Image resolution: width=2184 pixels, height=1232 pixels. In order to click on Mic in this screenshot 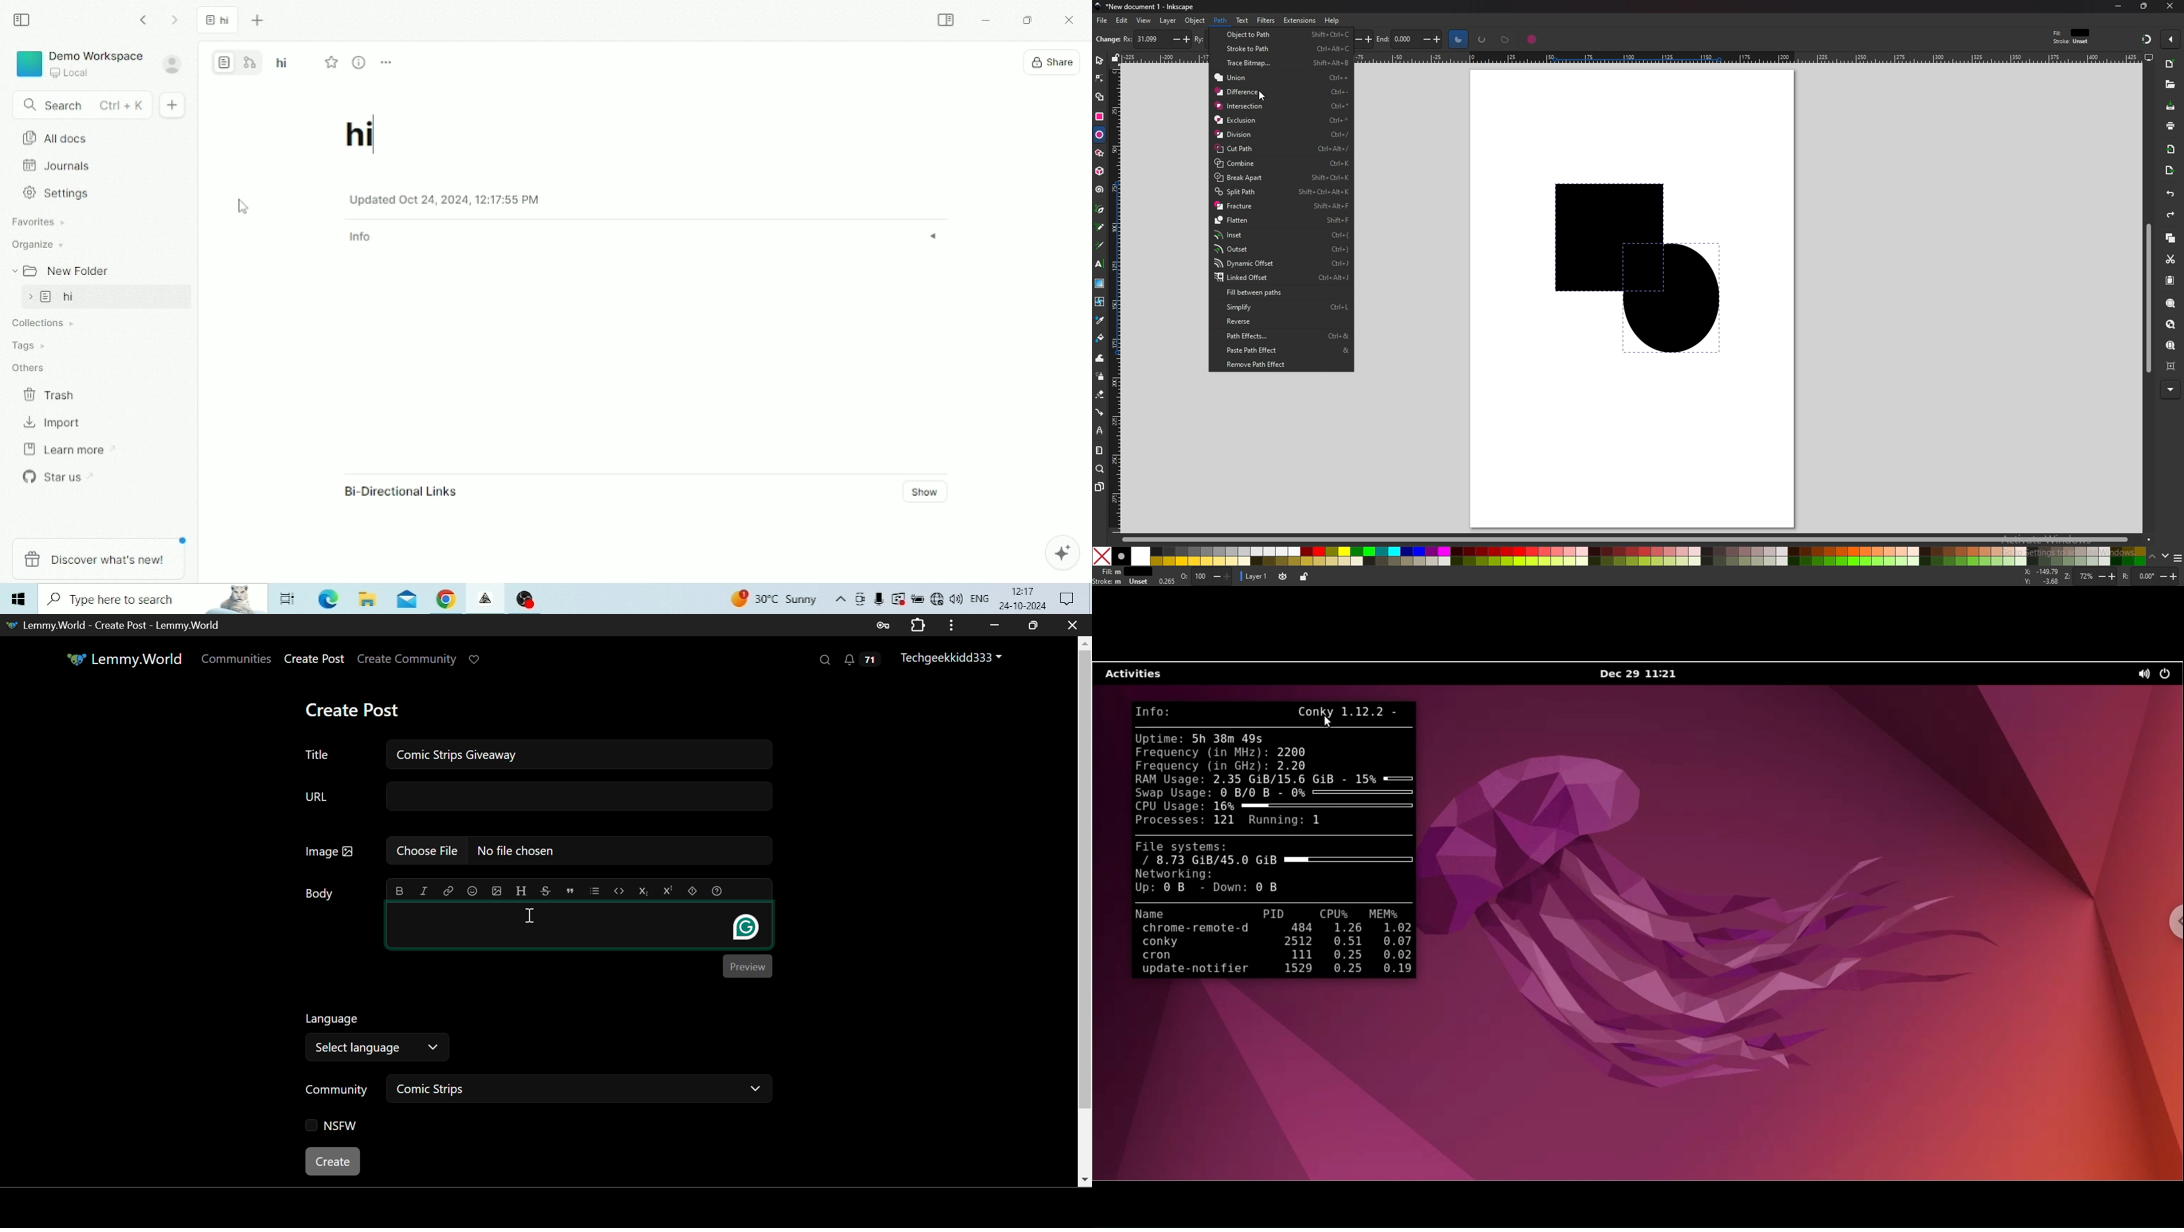, I will do `click(878, 600)`.